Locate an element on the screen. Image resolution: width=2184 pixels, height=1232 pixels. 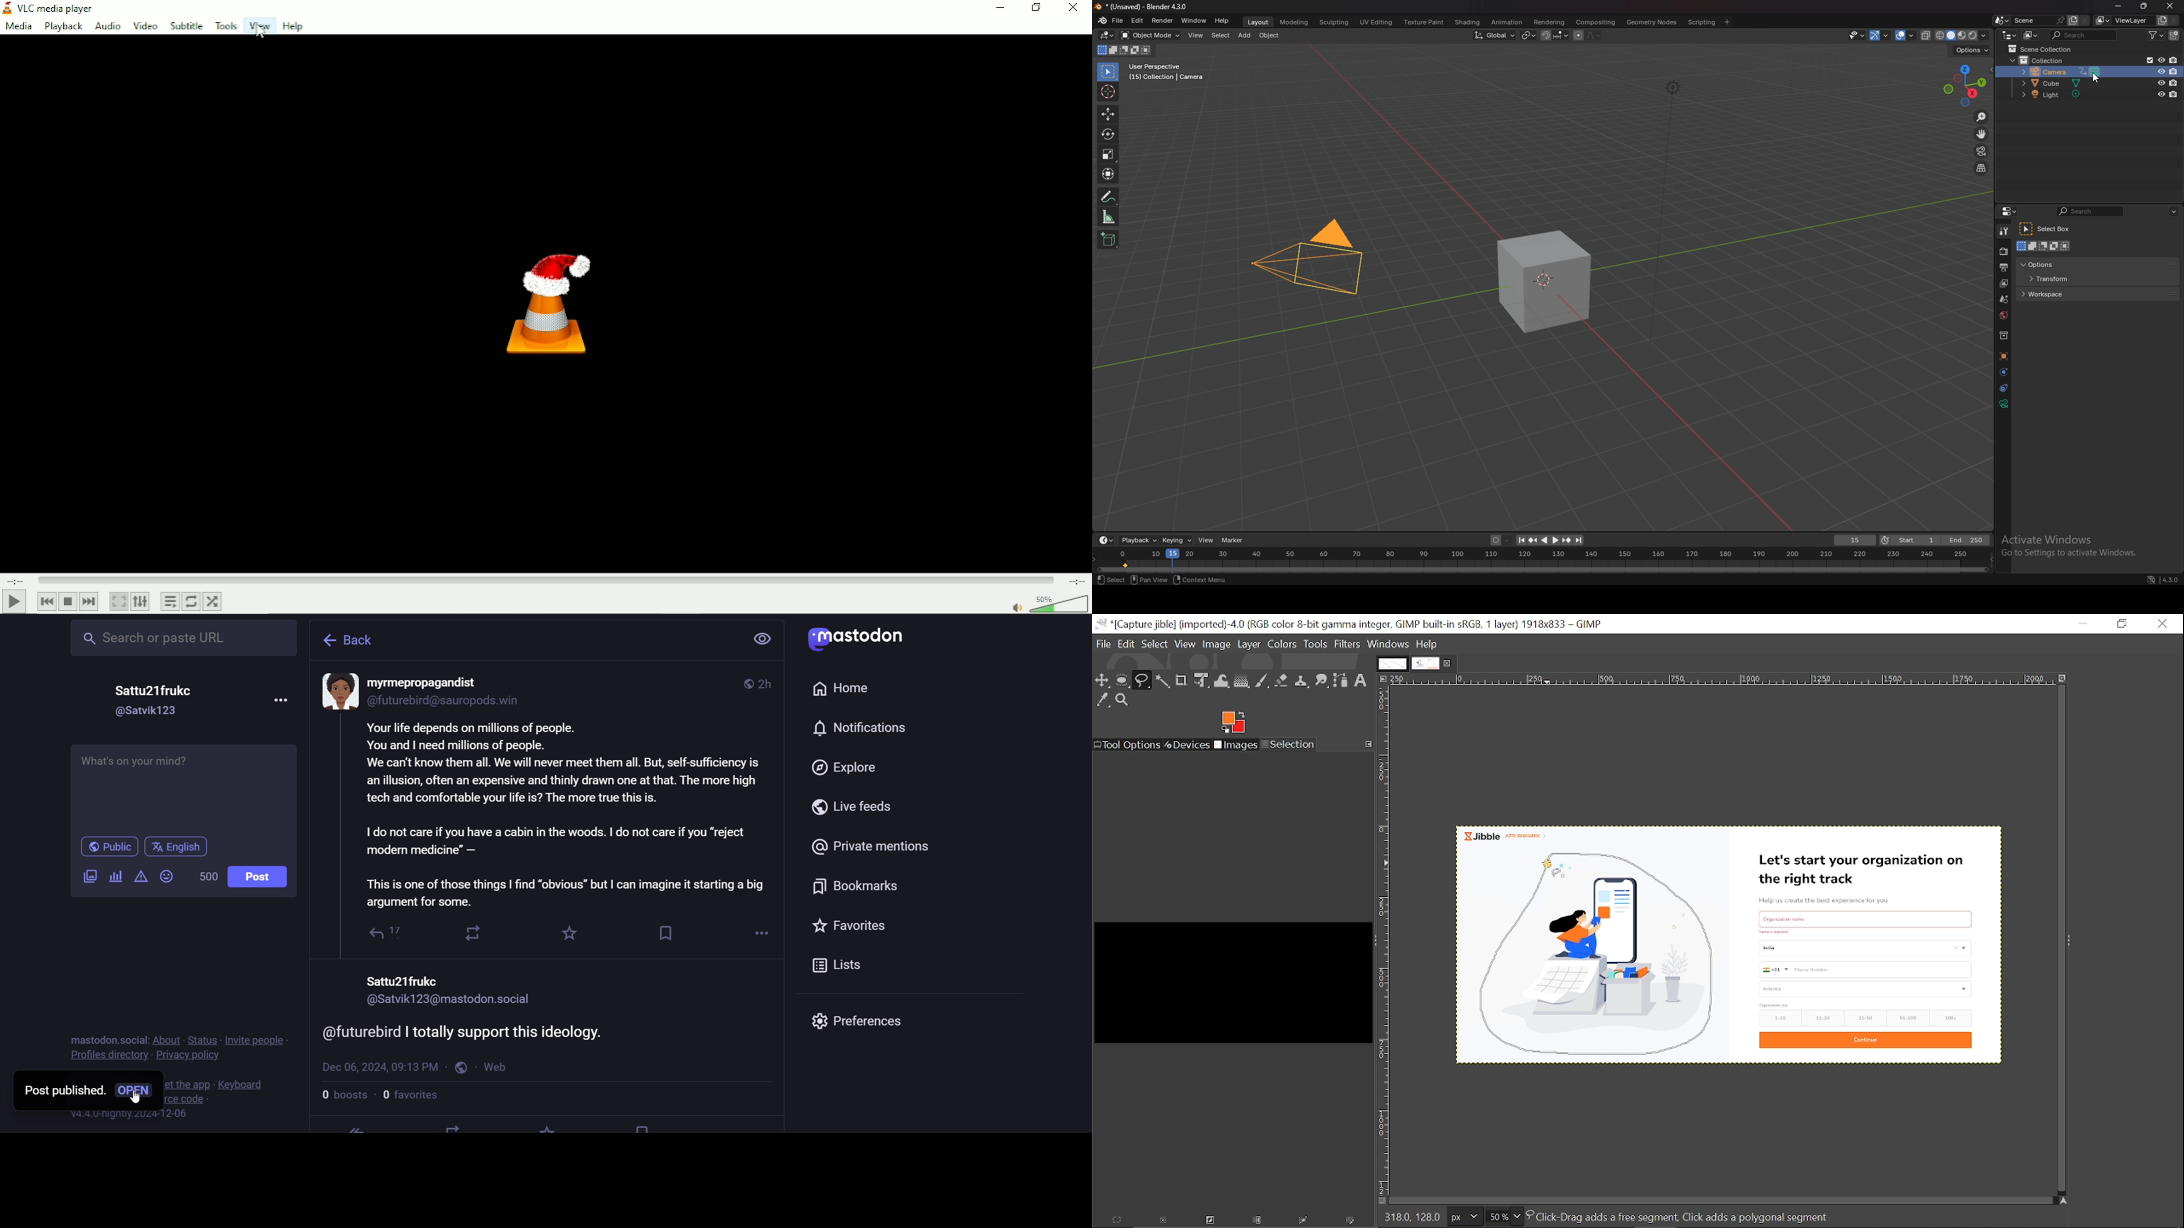
Zoom tool is located at coordinates (1123, 700).